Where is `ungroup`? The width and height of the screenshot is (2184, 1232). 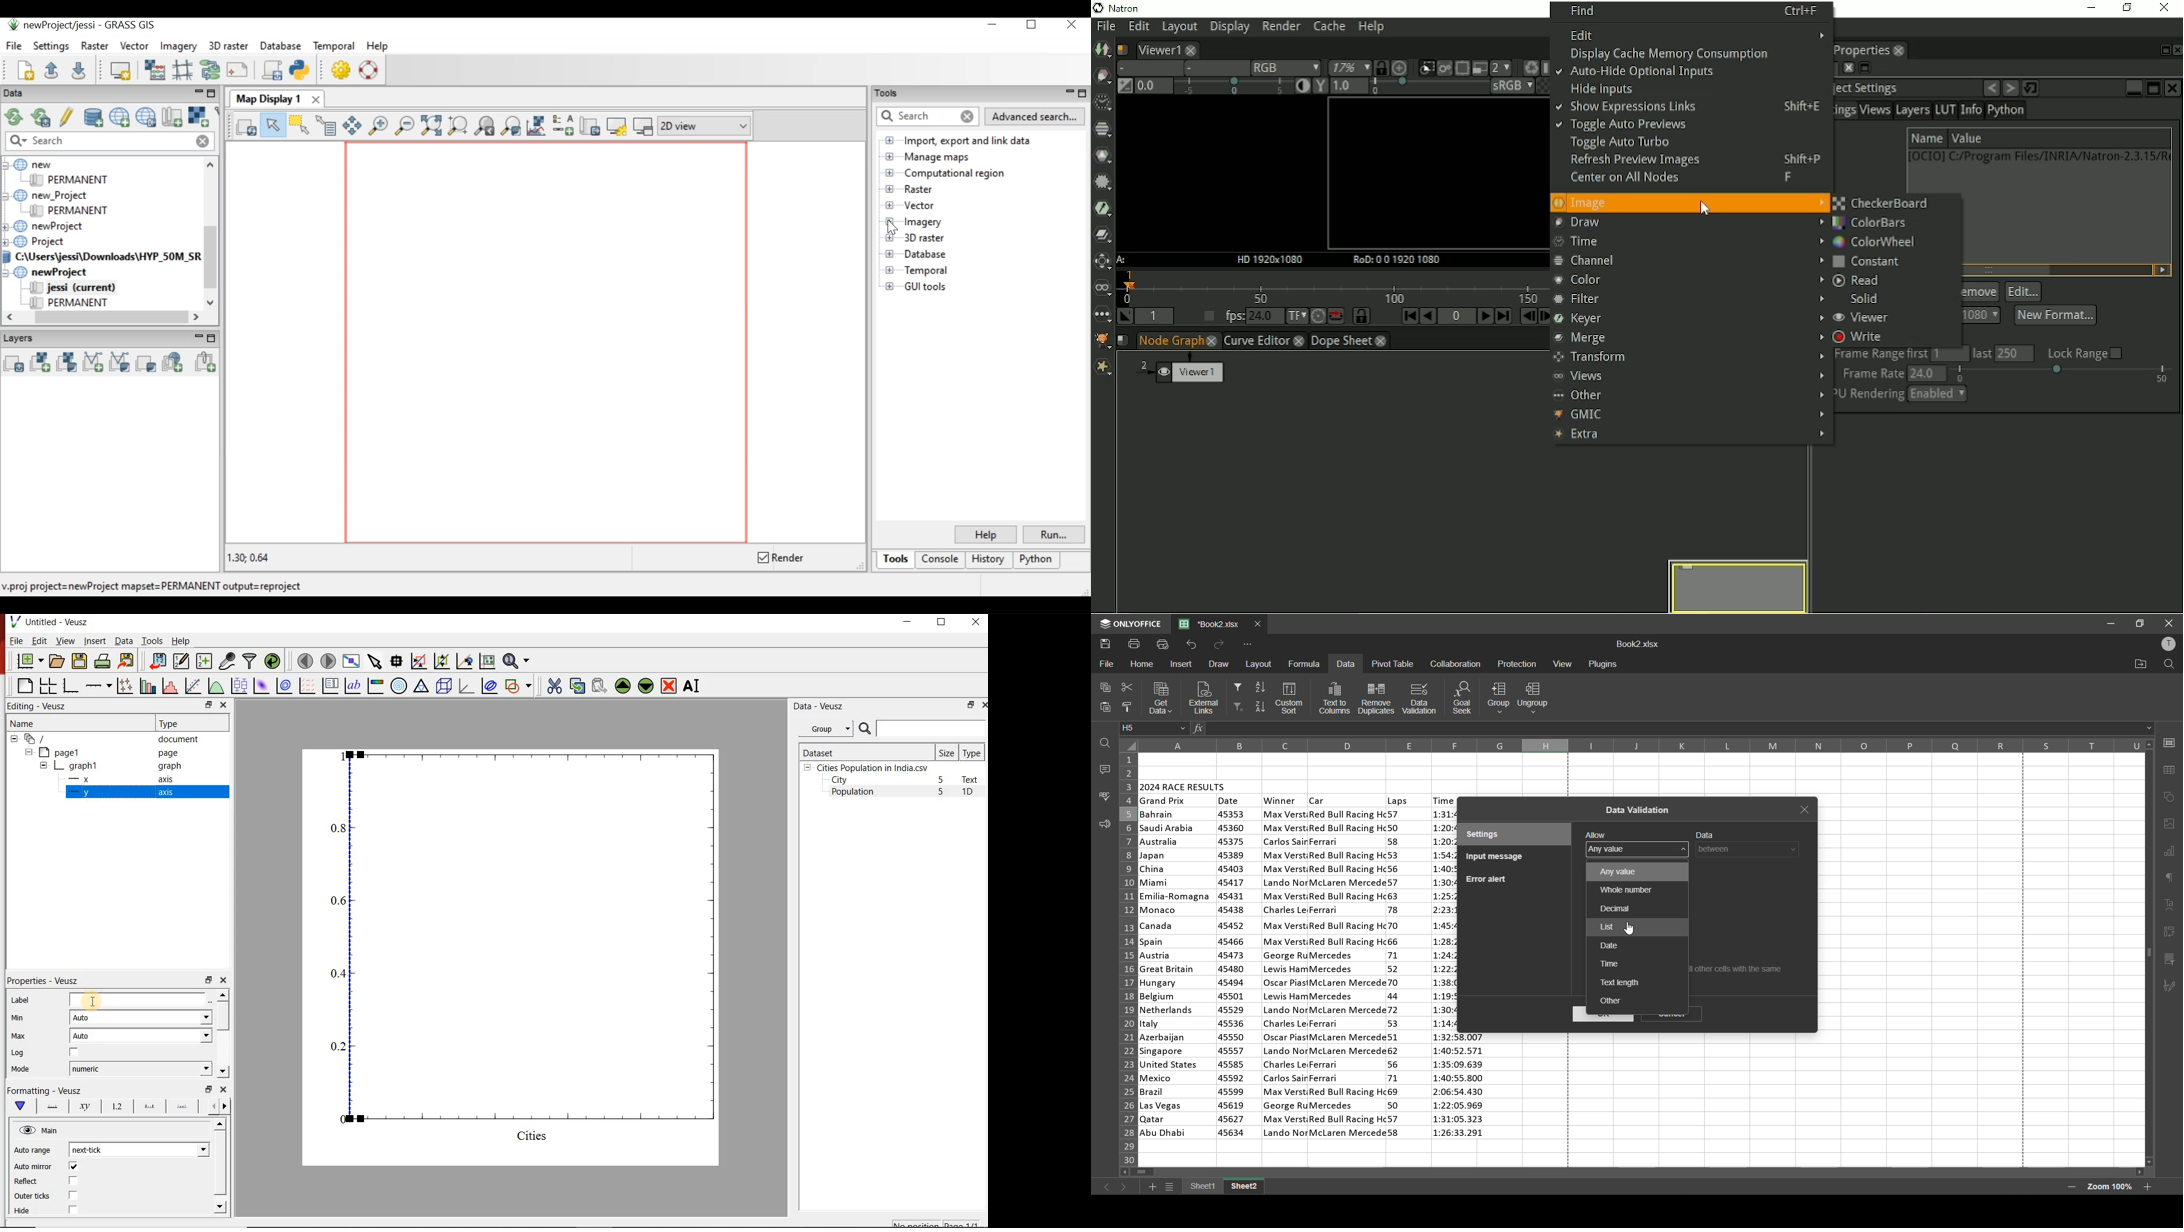
ungroup is located at coordinates (1537, 699).